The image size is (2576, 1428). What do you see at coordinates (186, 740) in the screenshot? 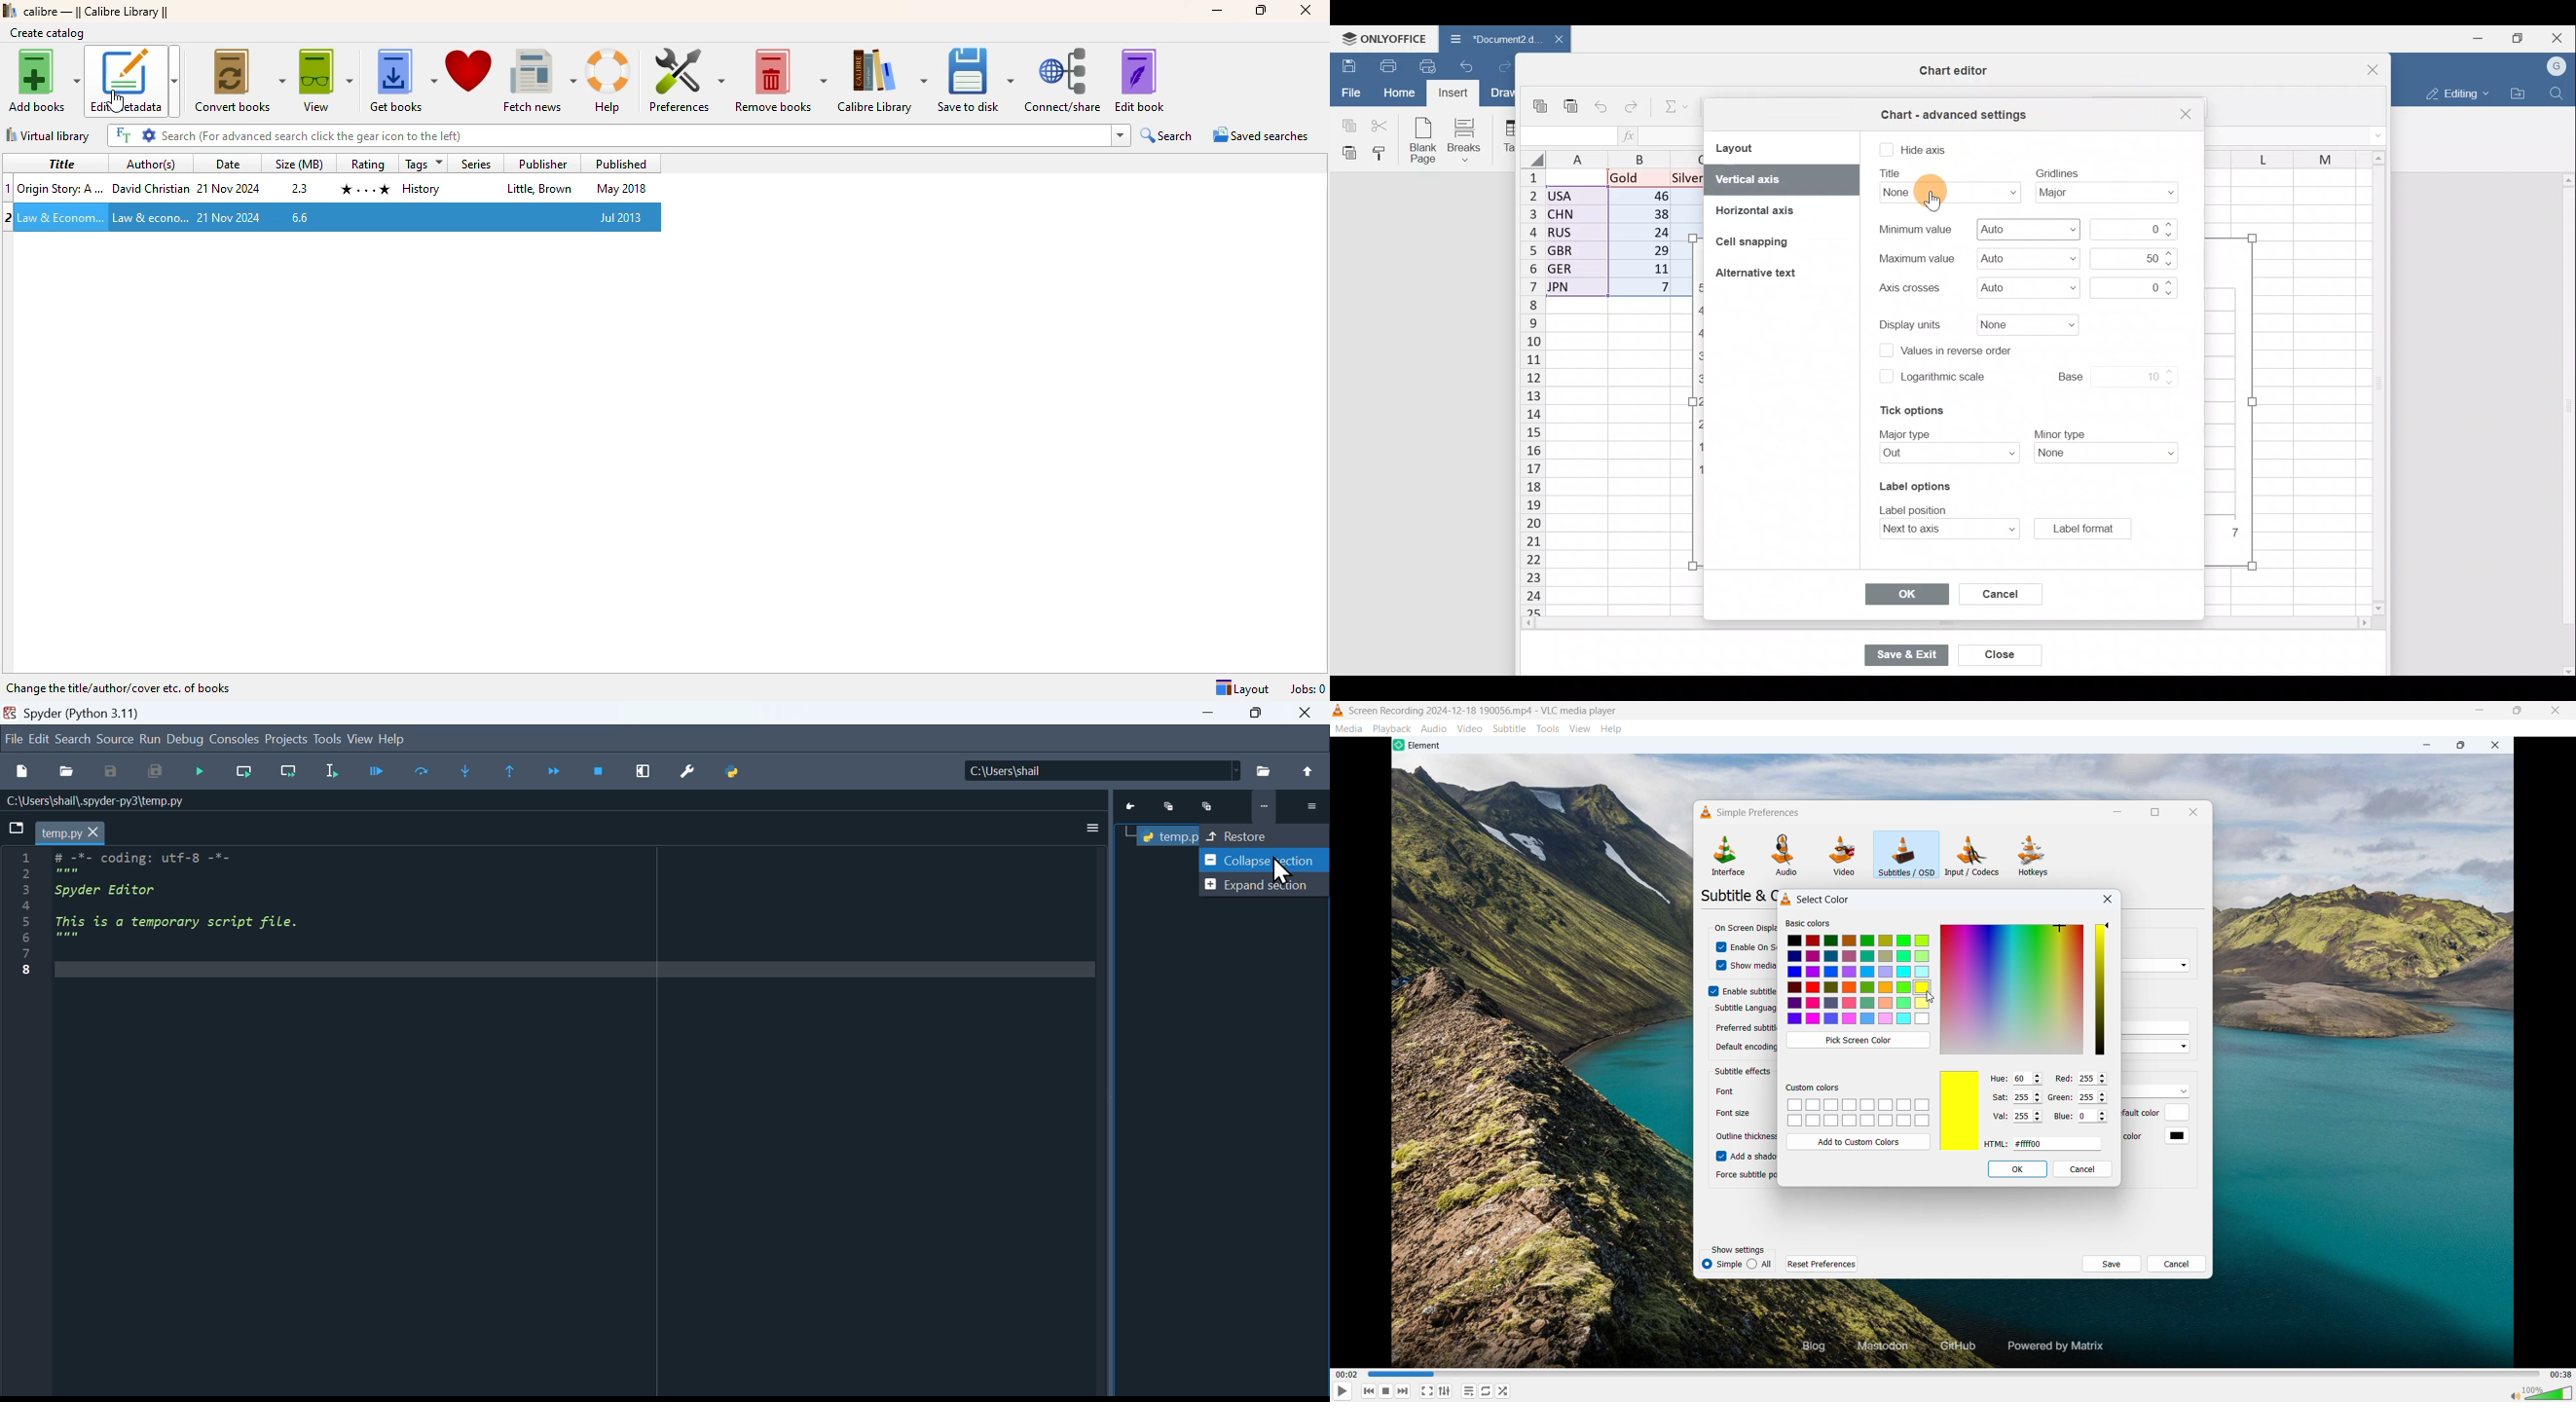
I see `Debug` at bounding box center [186, 740].